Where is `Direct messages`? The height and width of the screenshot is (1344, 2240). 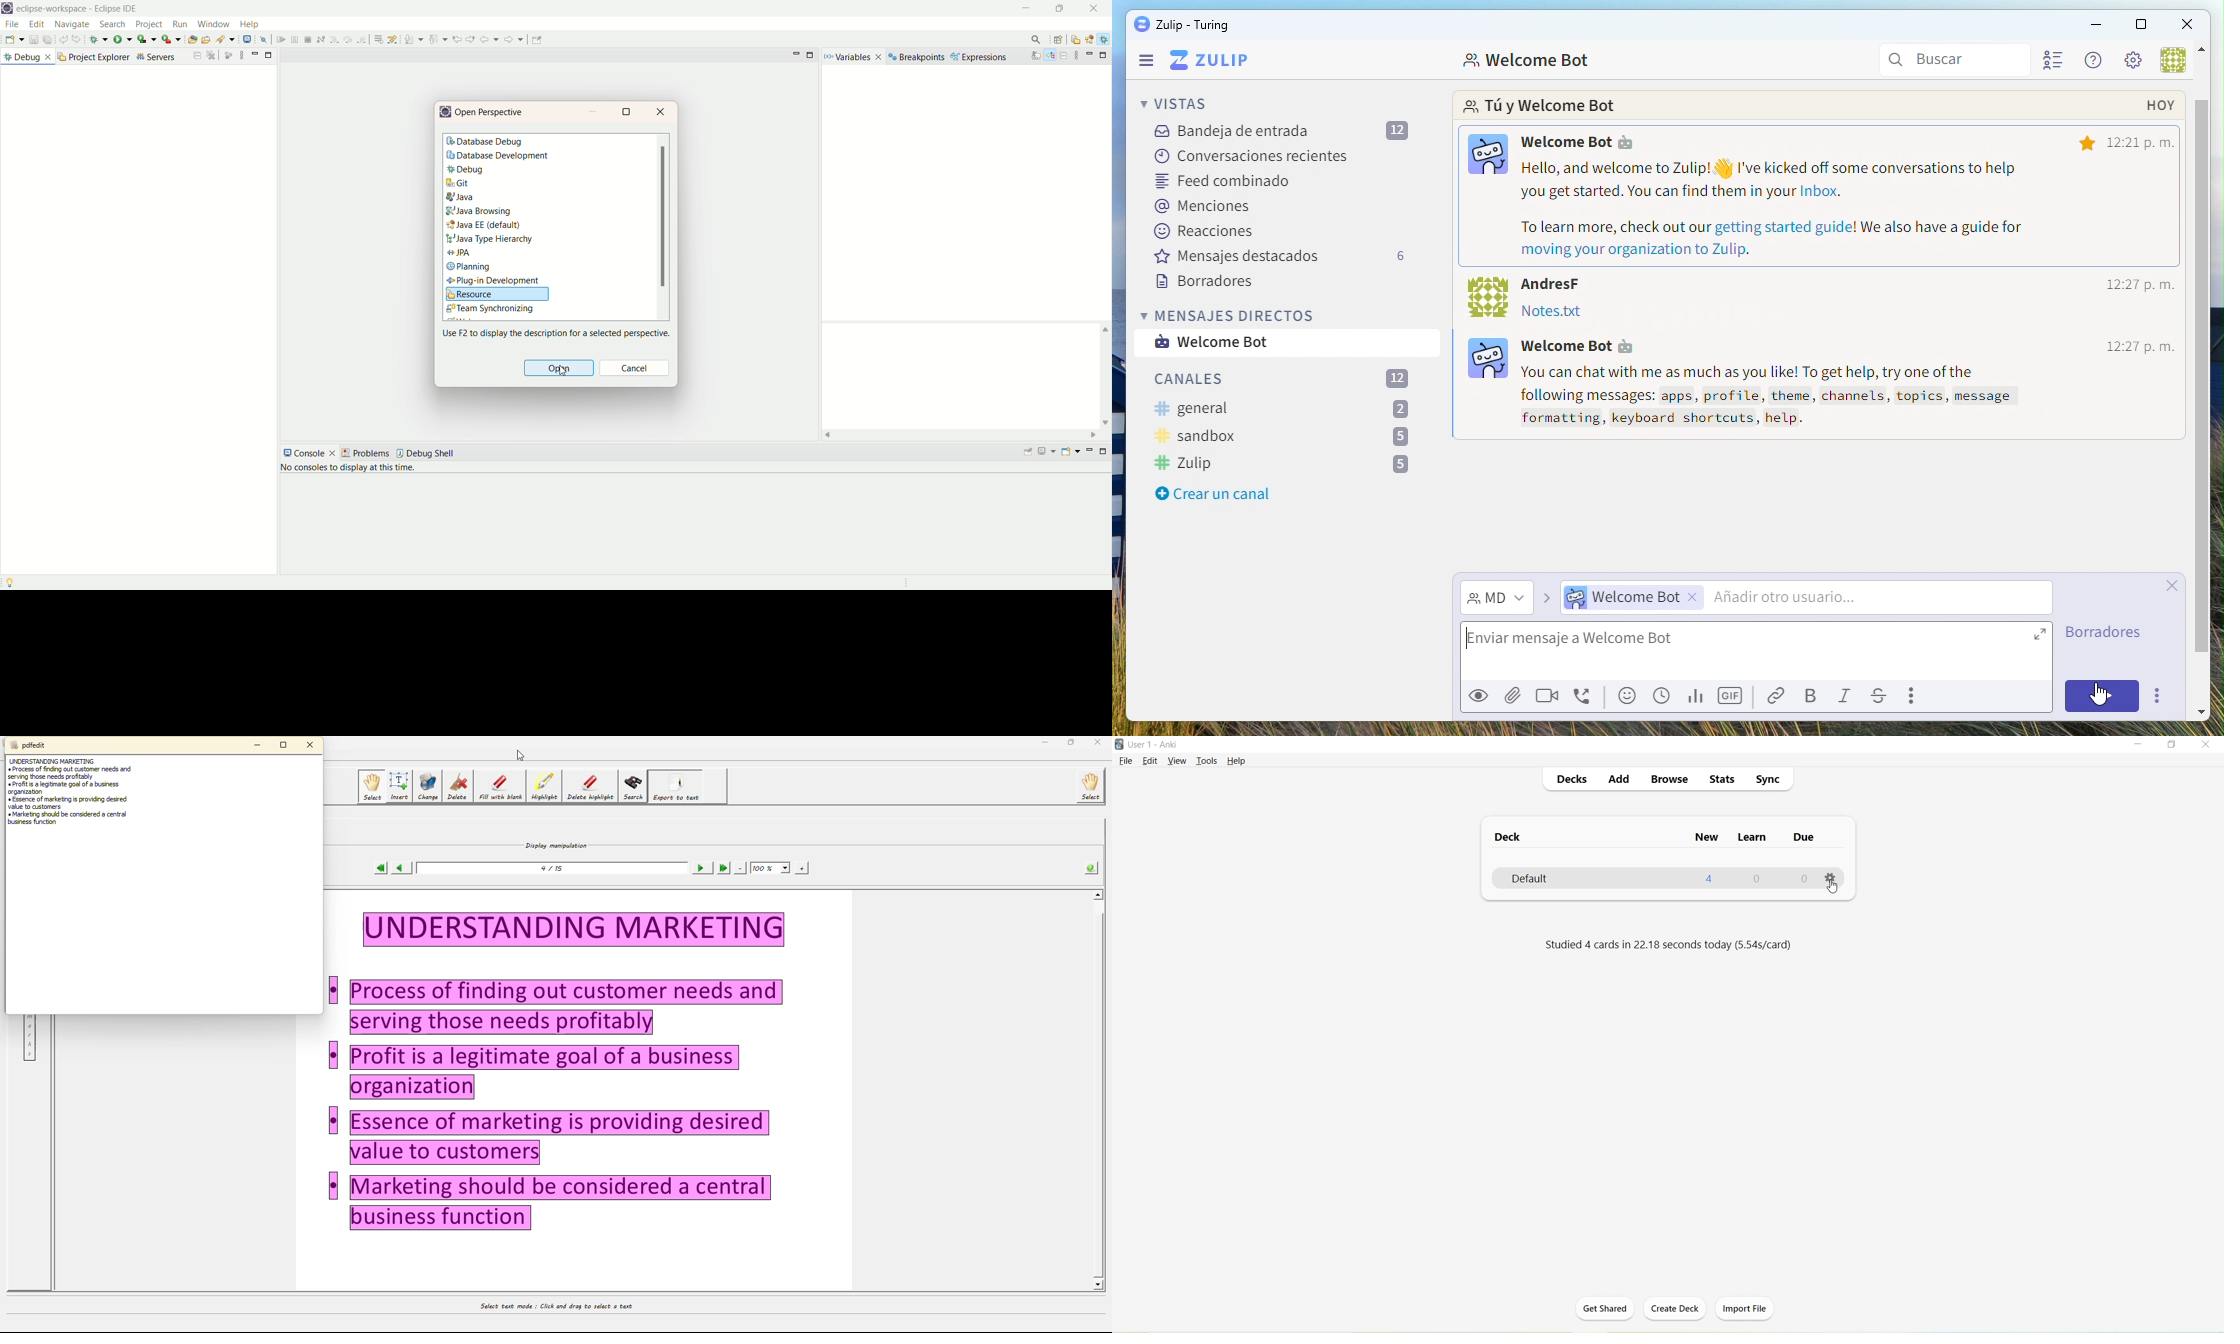
Direct messages is located at coordinates (1231, 315).